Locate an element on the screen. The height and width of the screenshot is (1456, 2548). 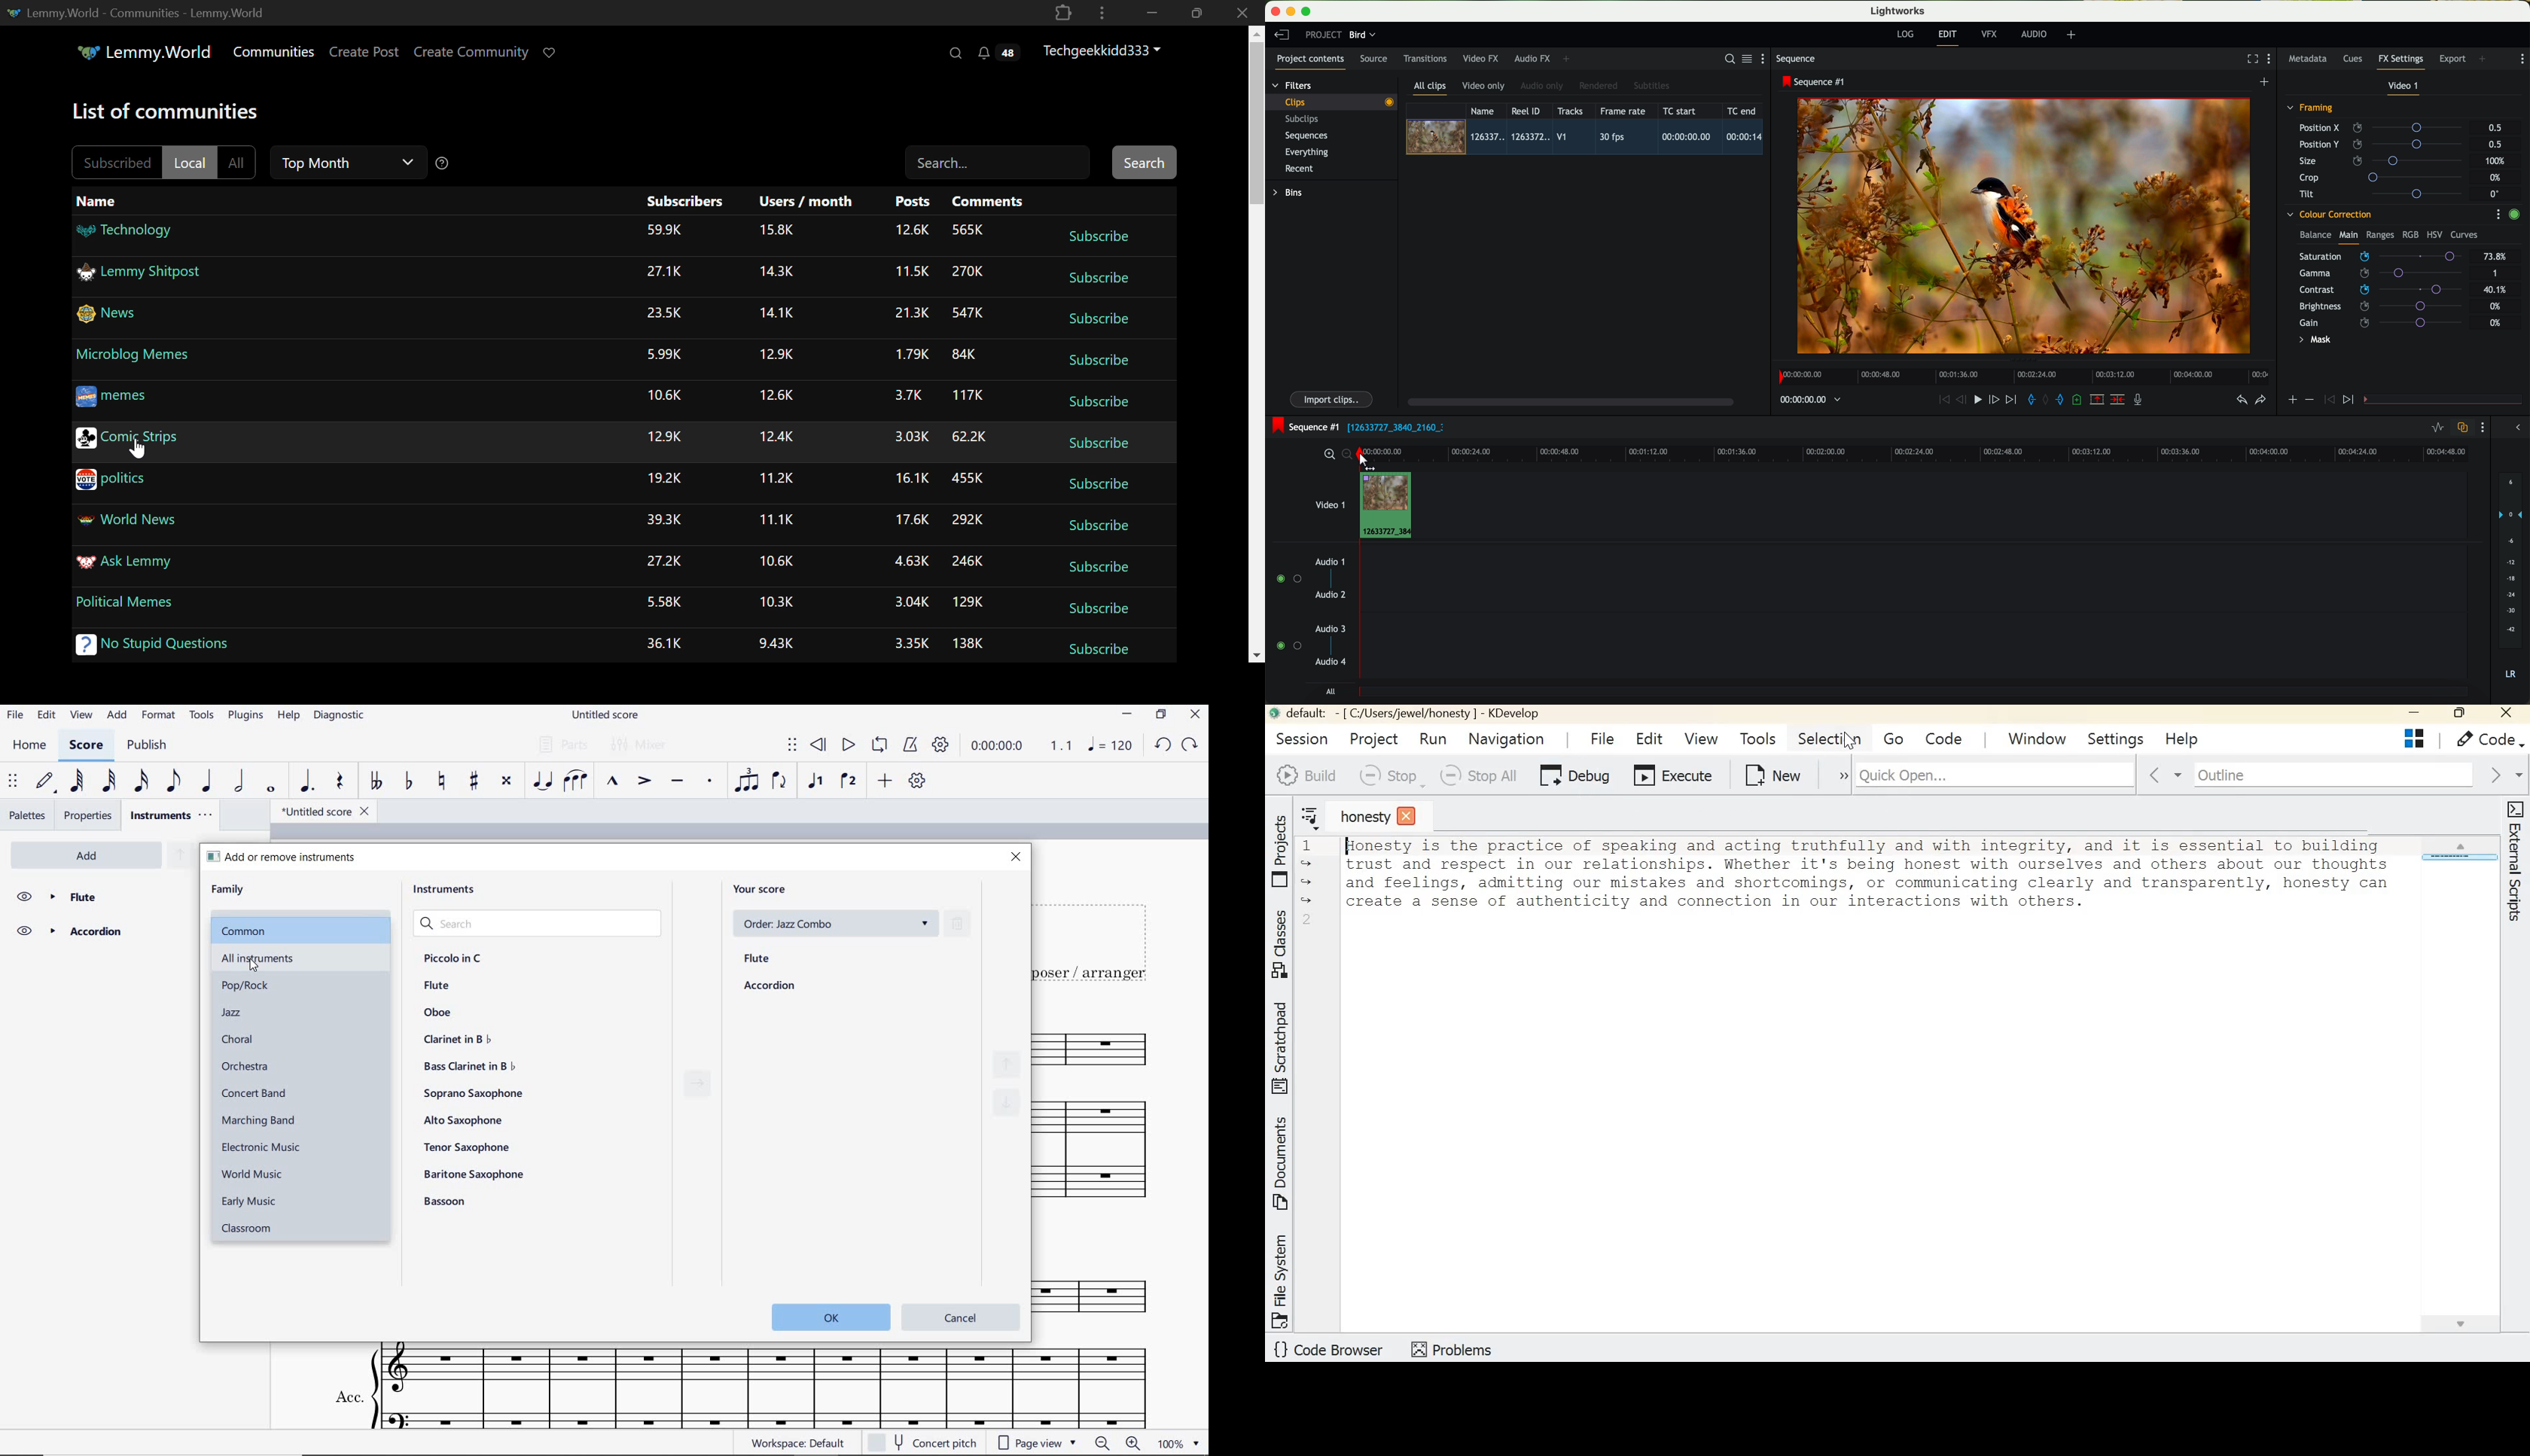
Lemmy.World-Communities-Lemmy.World is located at coordinates (136, 11).